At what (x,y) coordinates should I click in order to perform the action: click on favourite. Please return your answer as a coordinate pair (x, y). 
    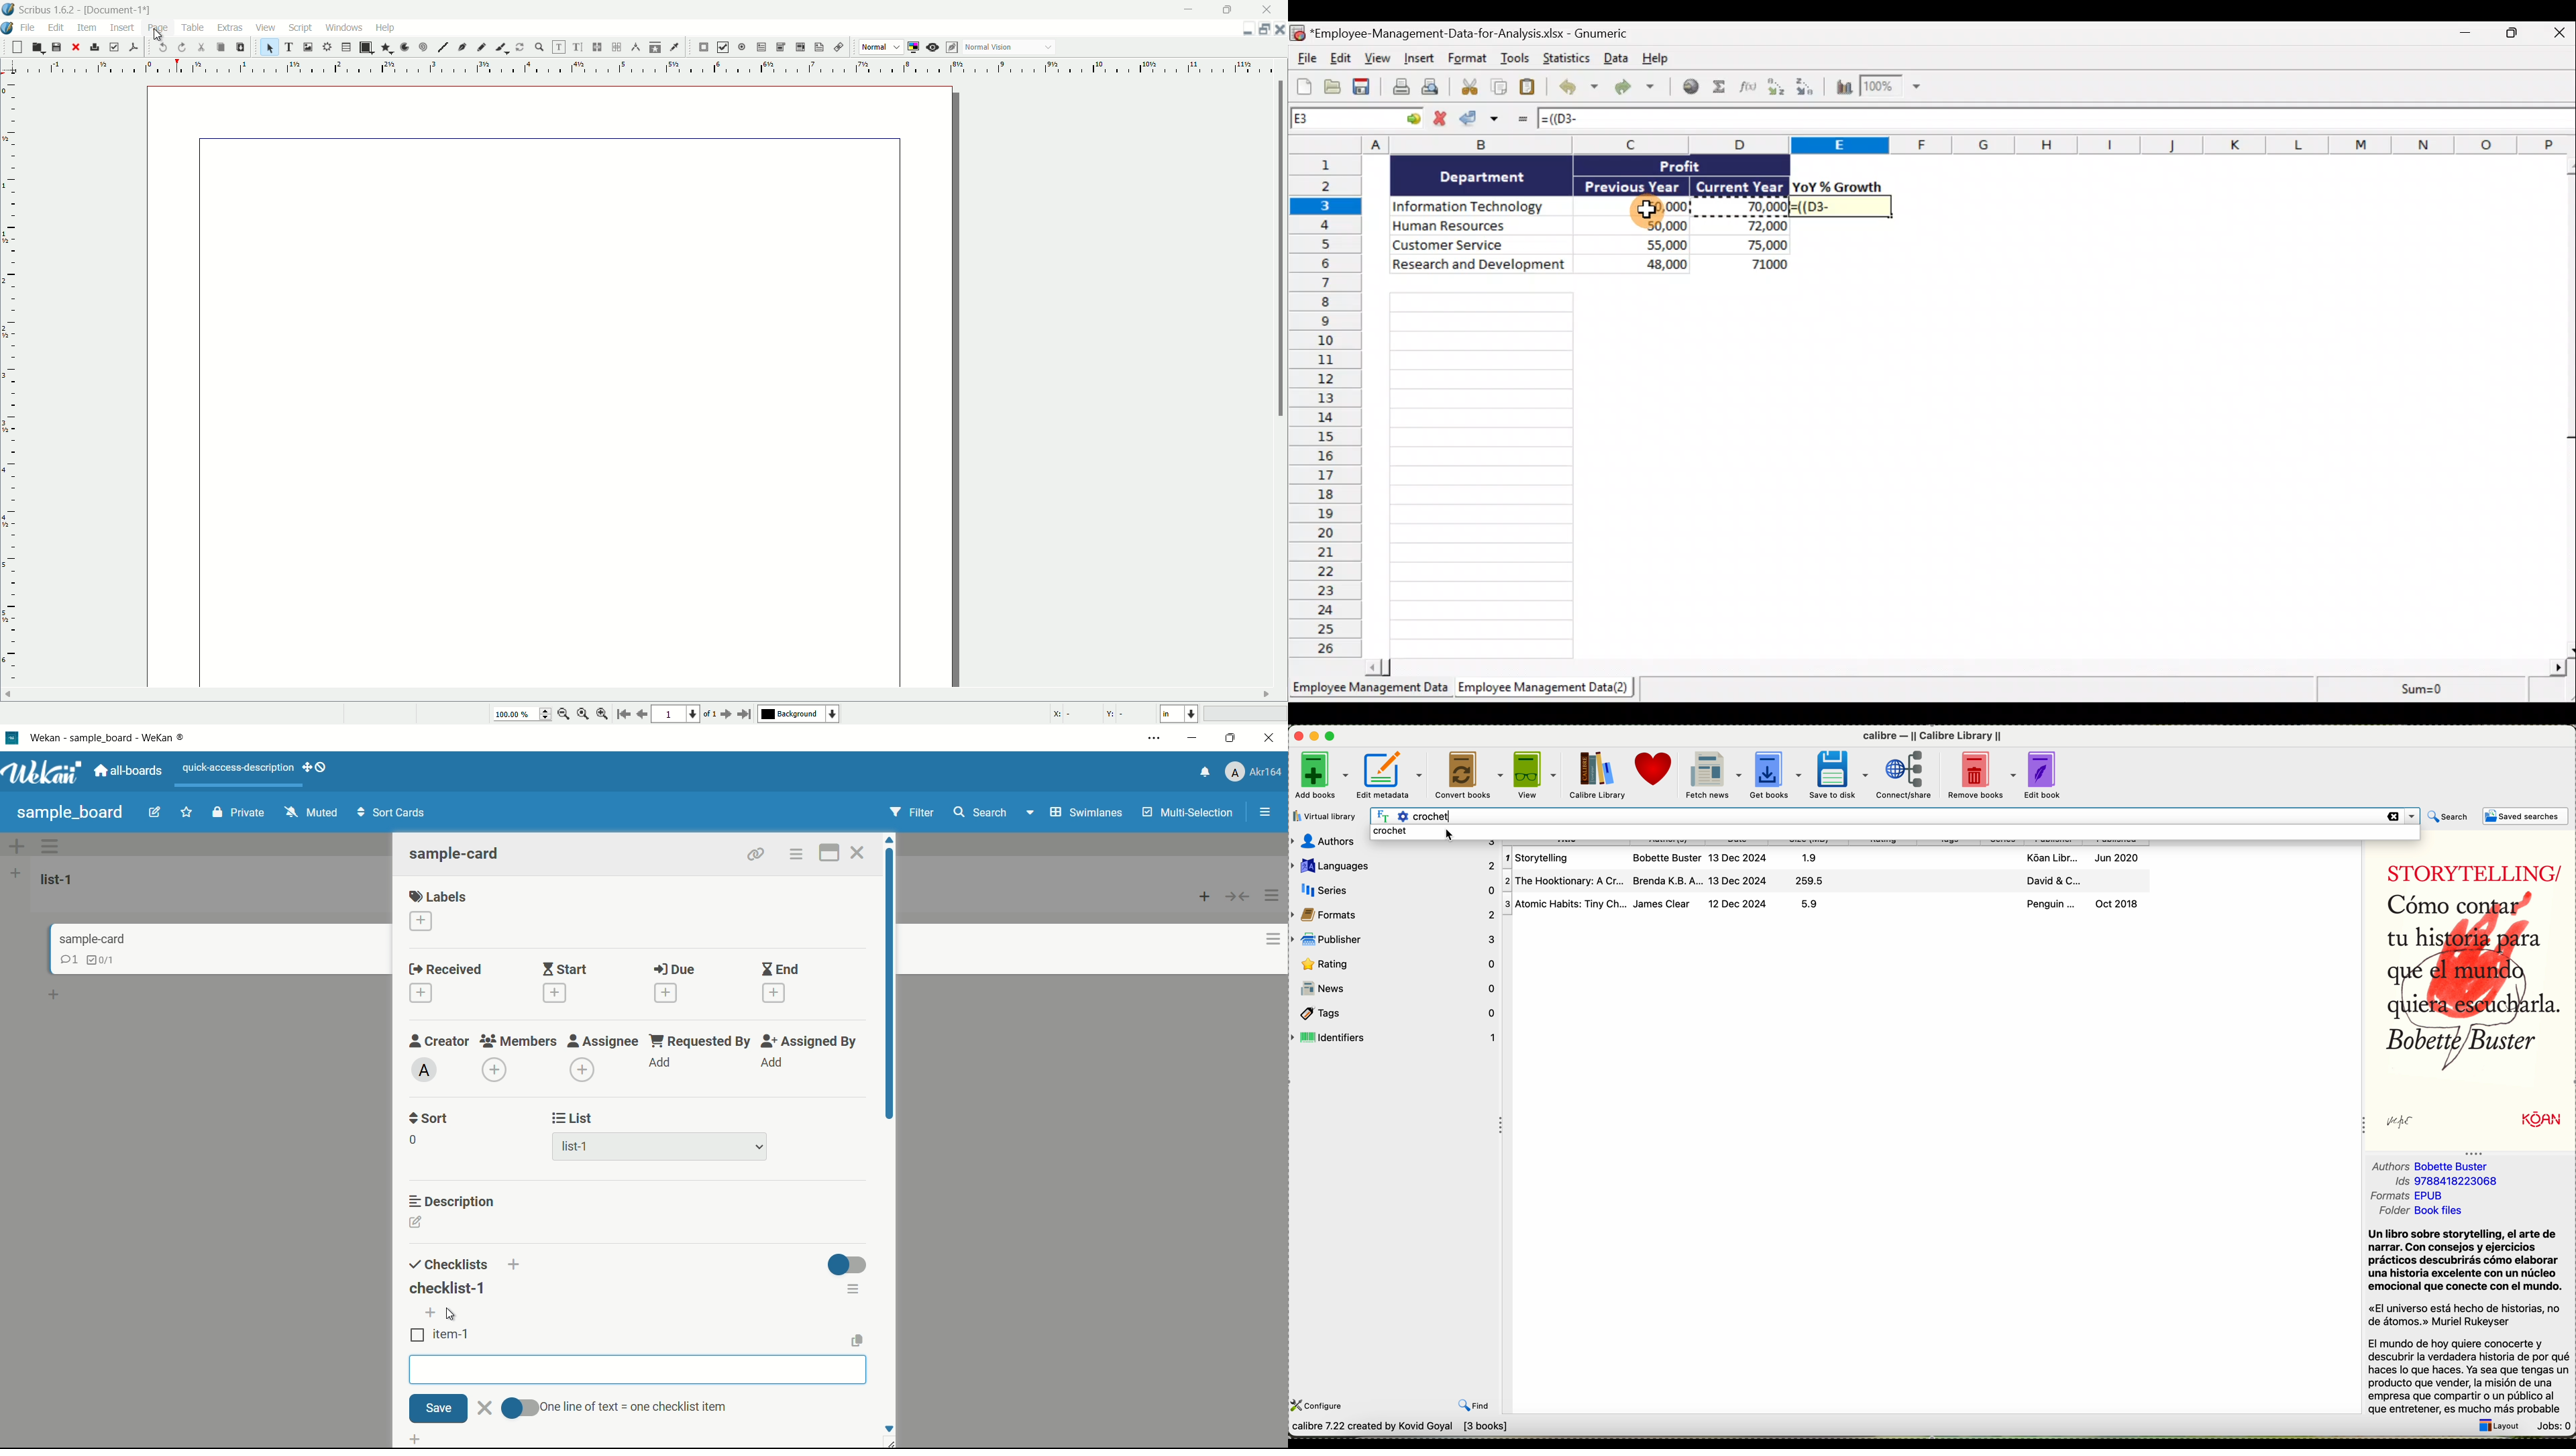
    Looking at the image, I should click on (186, 810).